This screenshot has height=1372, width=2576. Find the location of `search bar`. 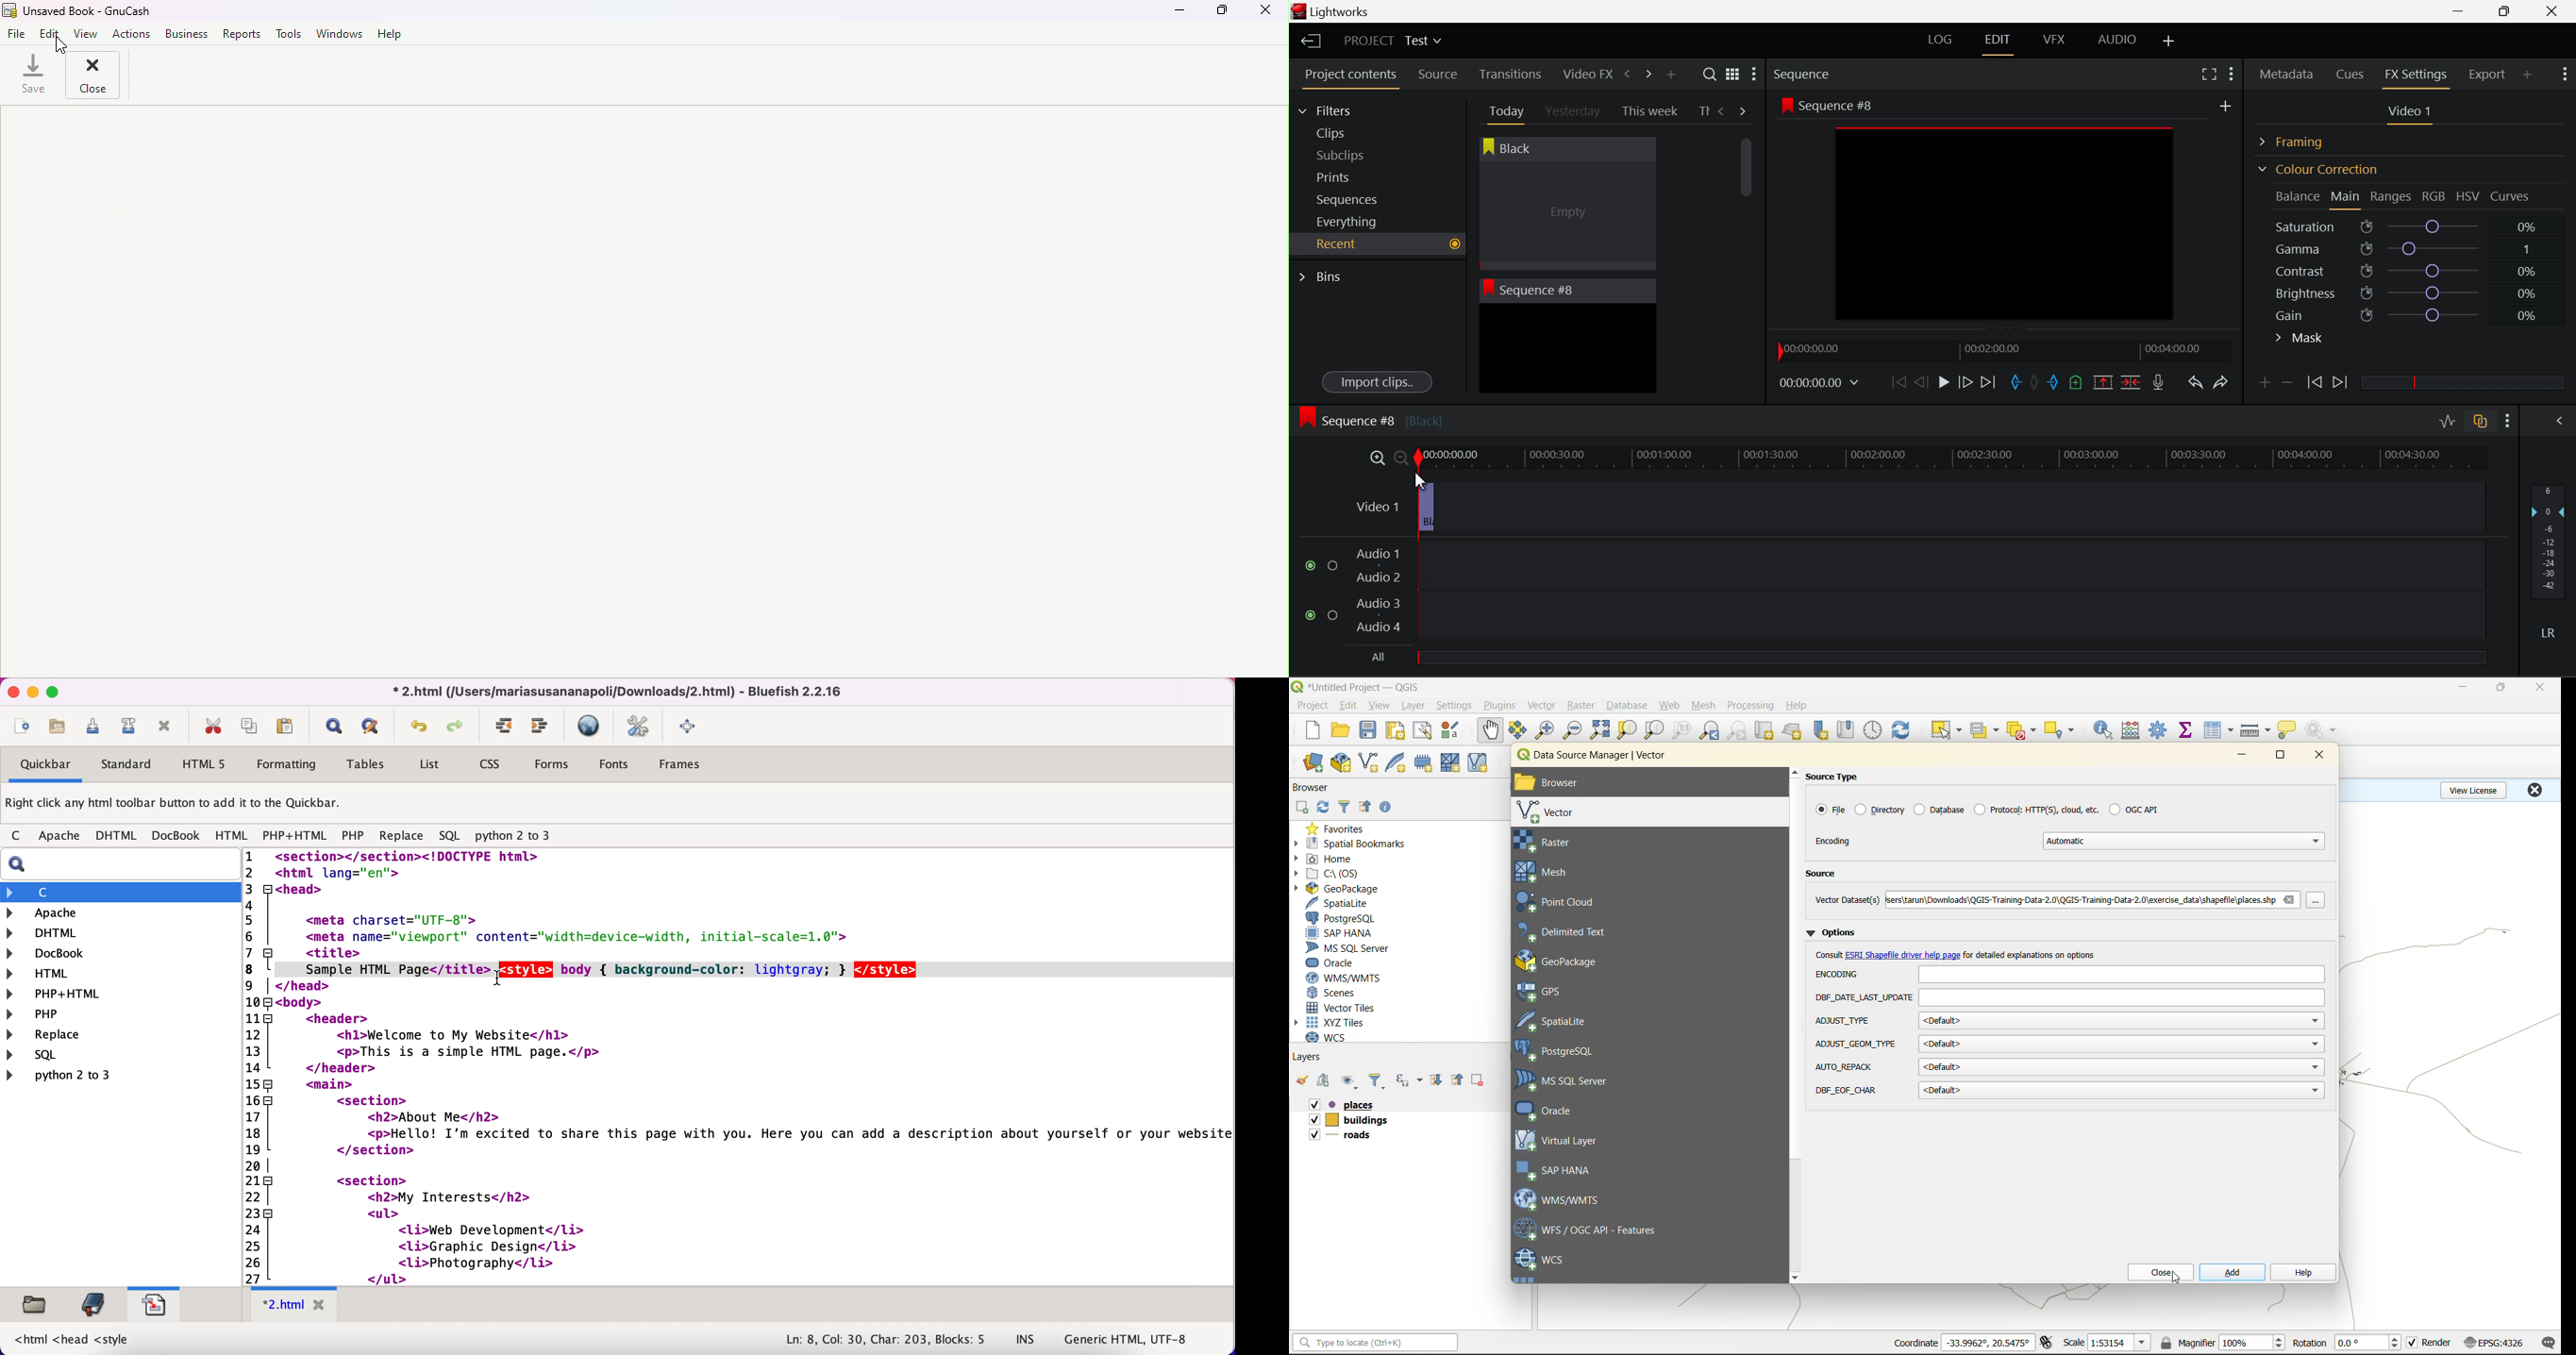

search bar is located at coordinates (118, 864).